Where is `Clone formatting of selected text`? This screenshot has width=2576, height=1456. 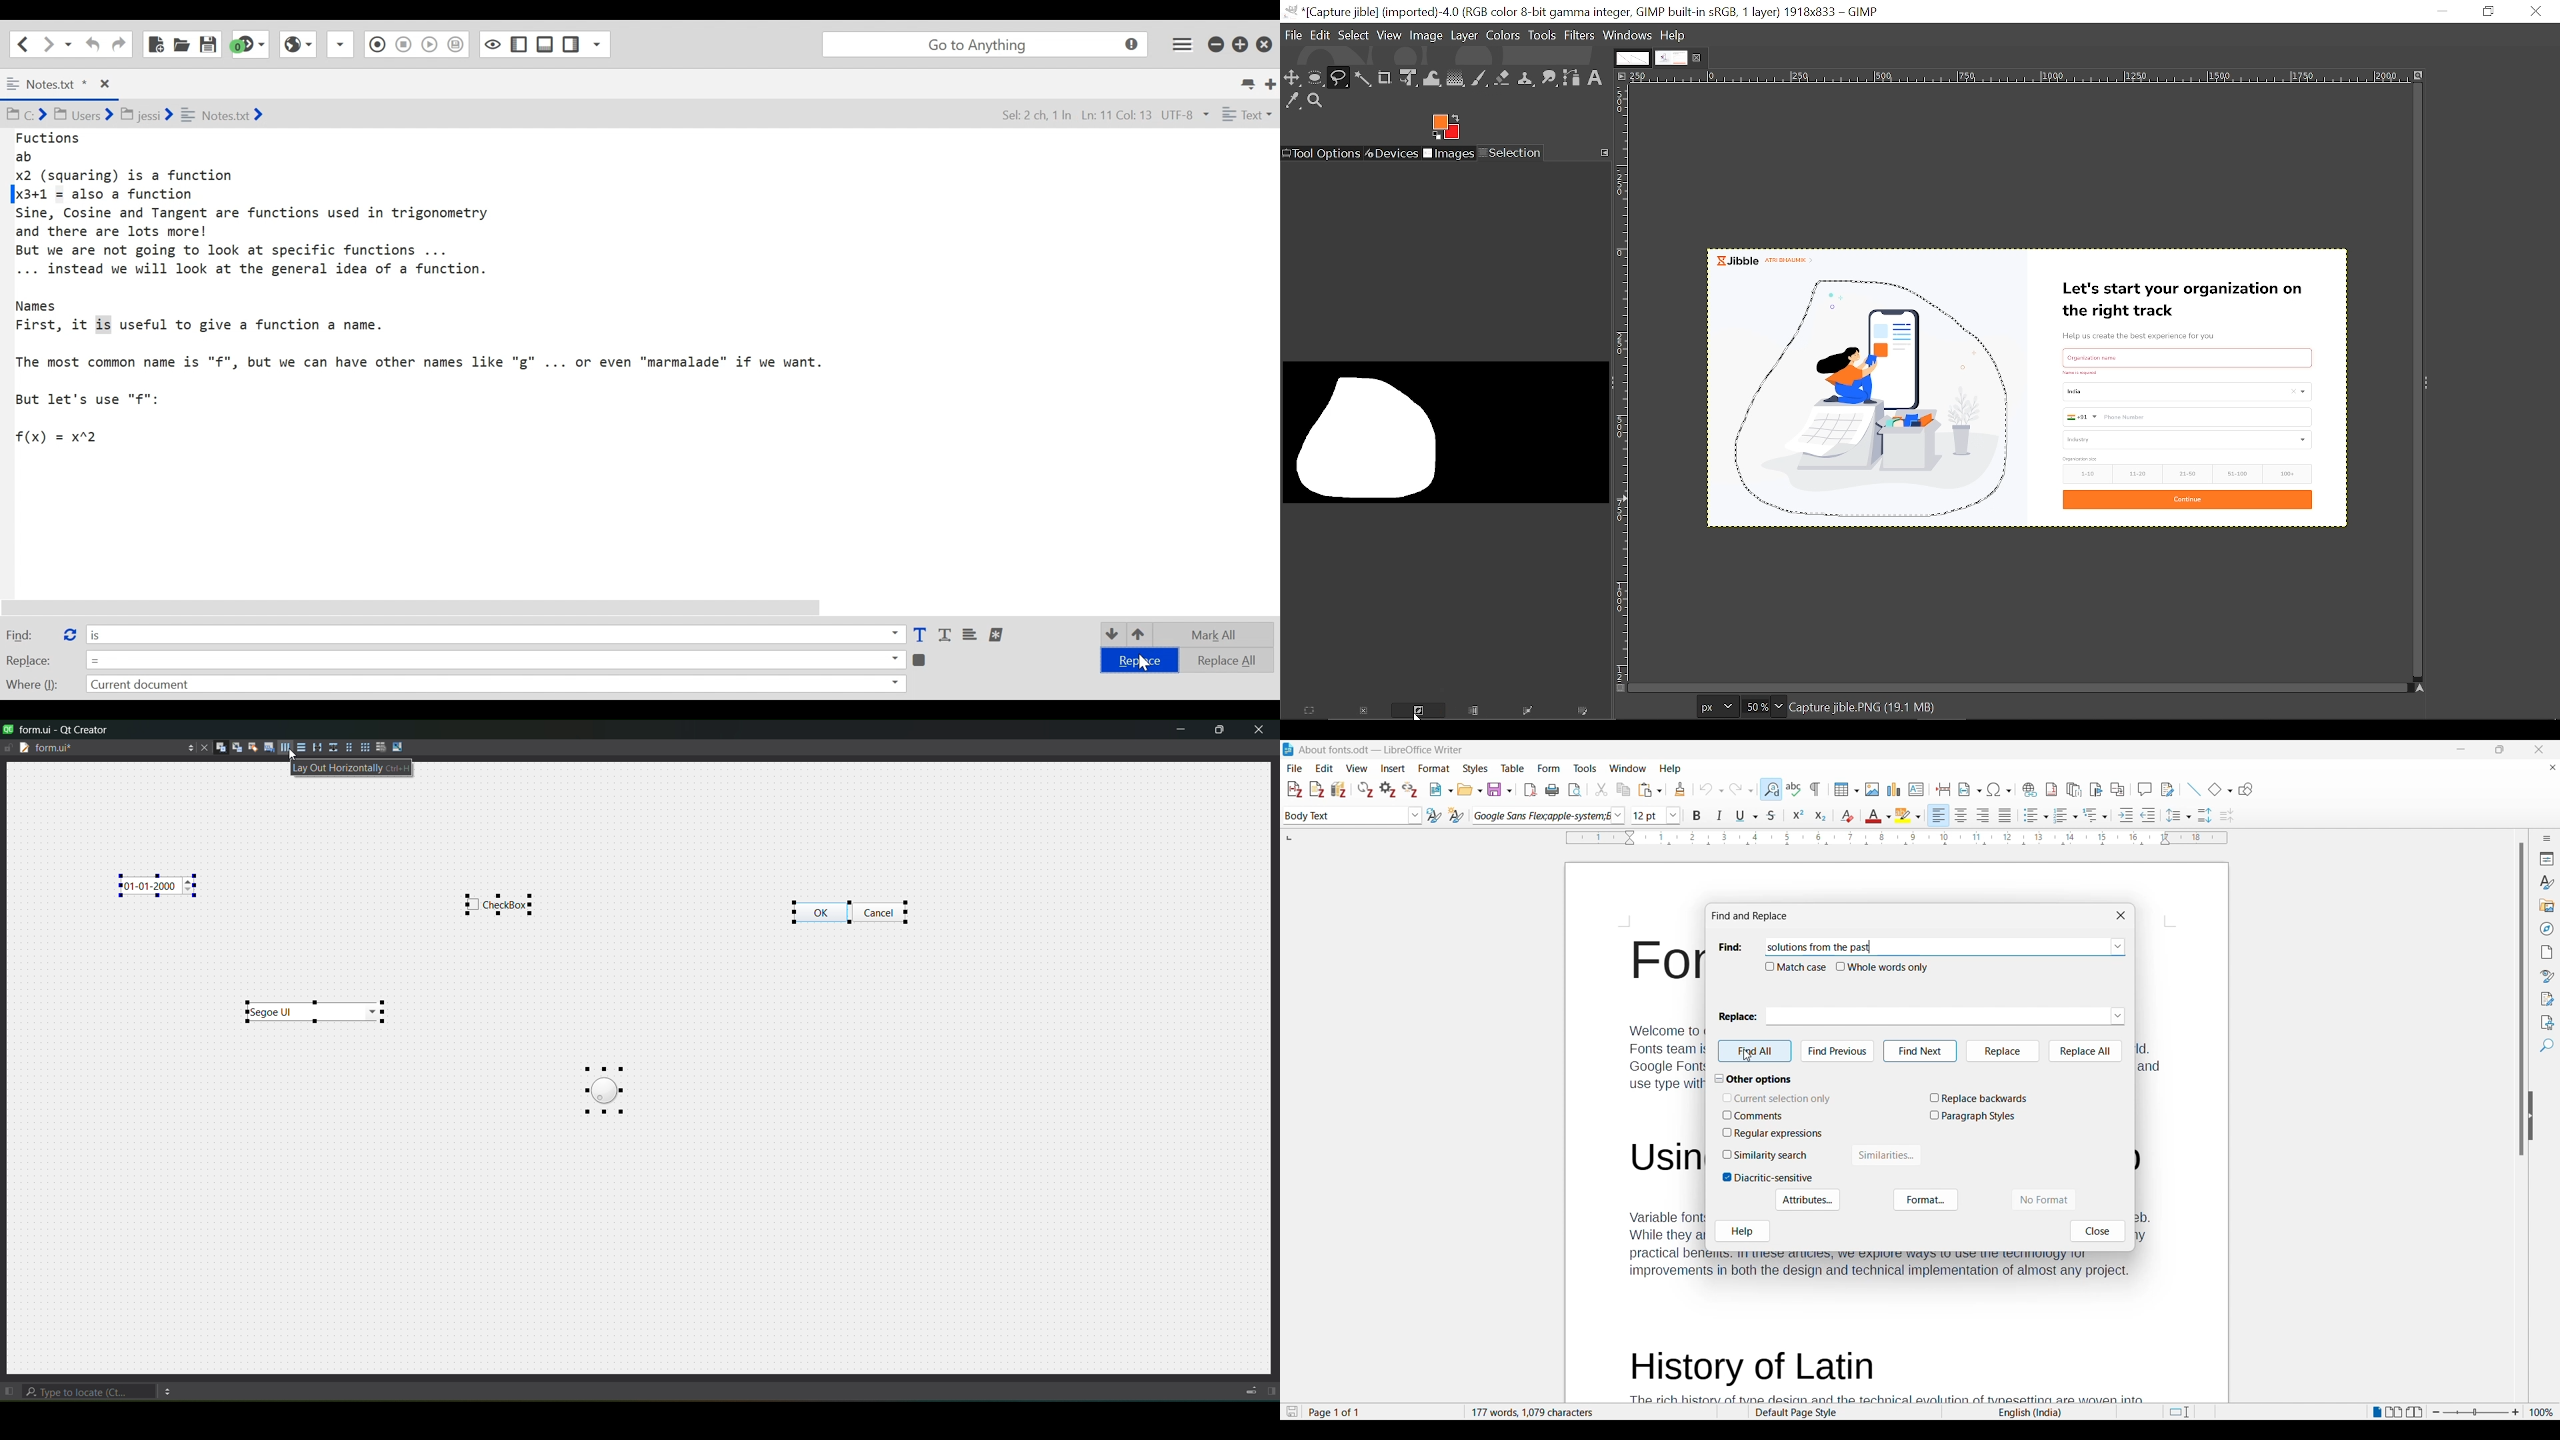
Clone formatting of selected text is located at coordinates (1680, 789).